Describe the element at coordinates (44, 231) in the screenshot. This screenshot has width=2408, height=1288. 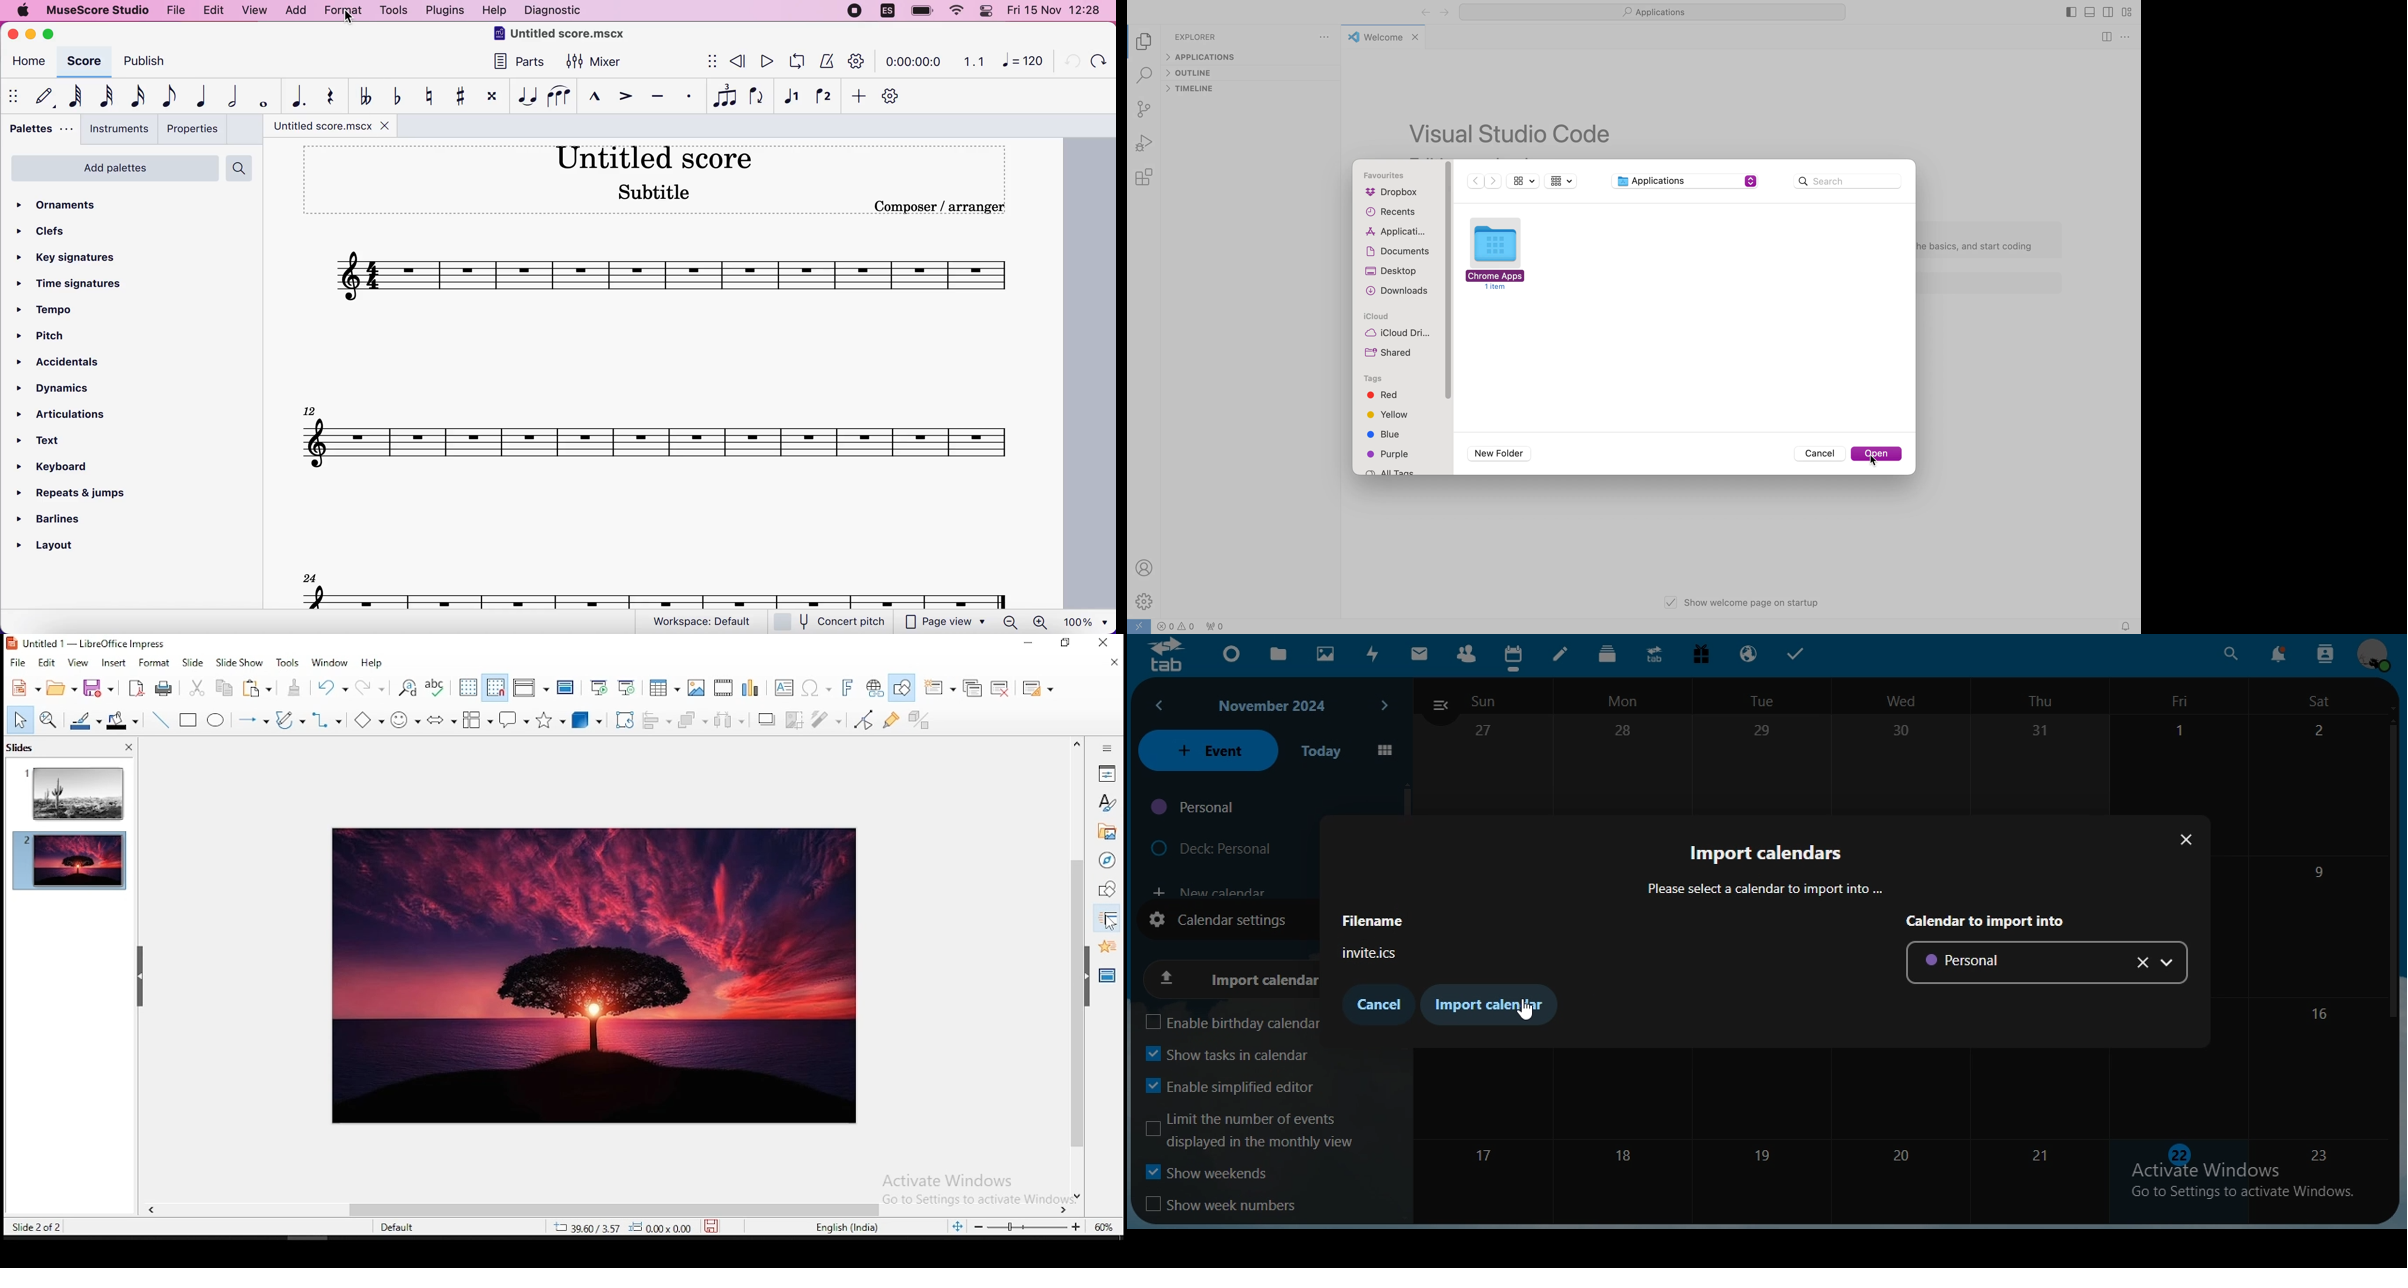
I see `clefs` at that location.